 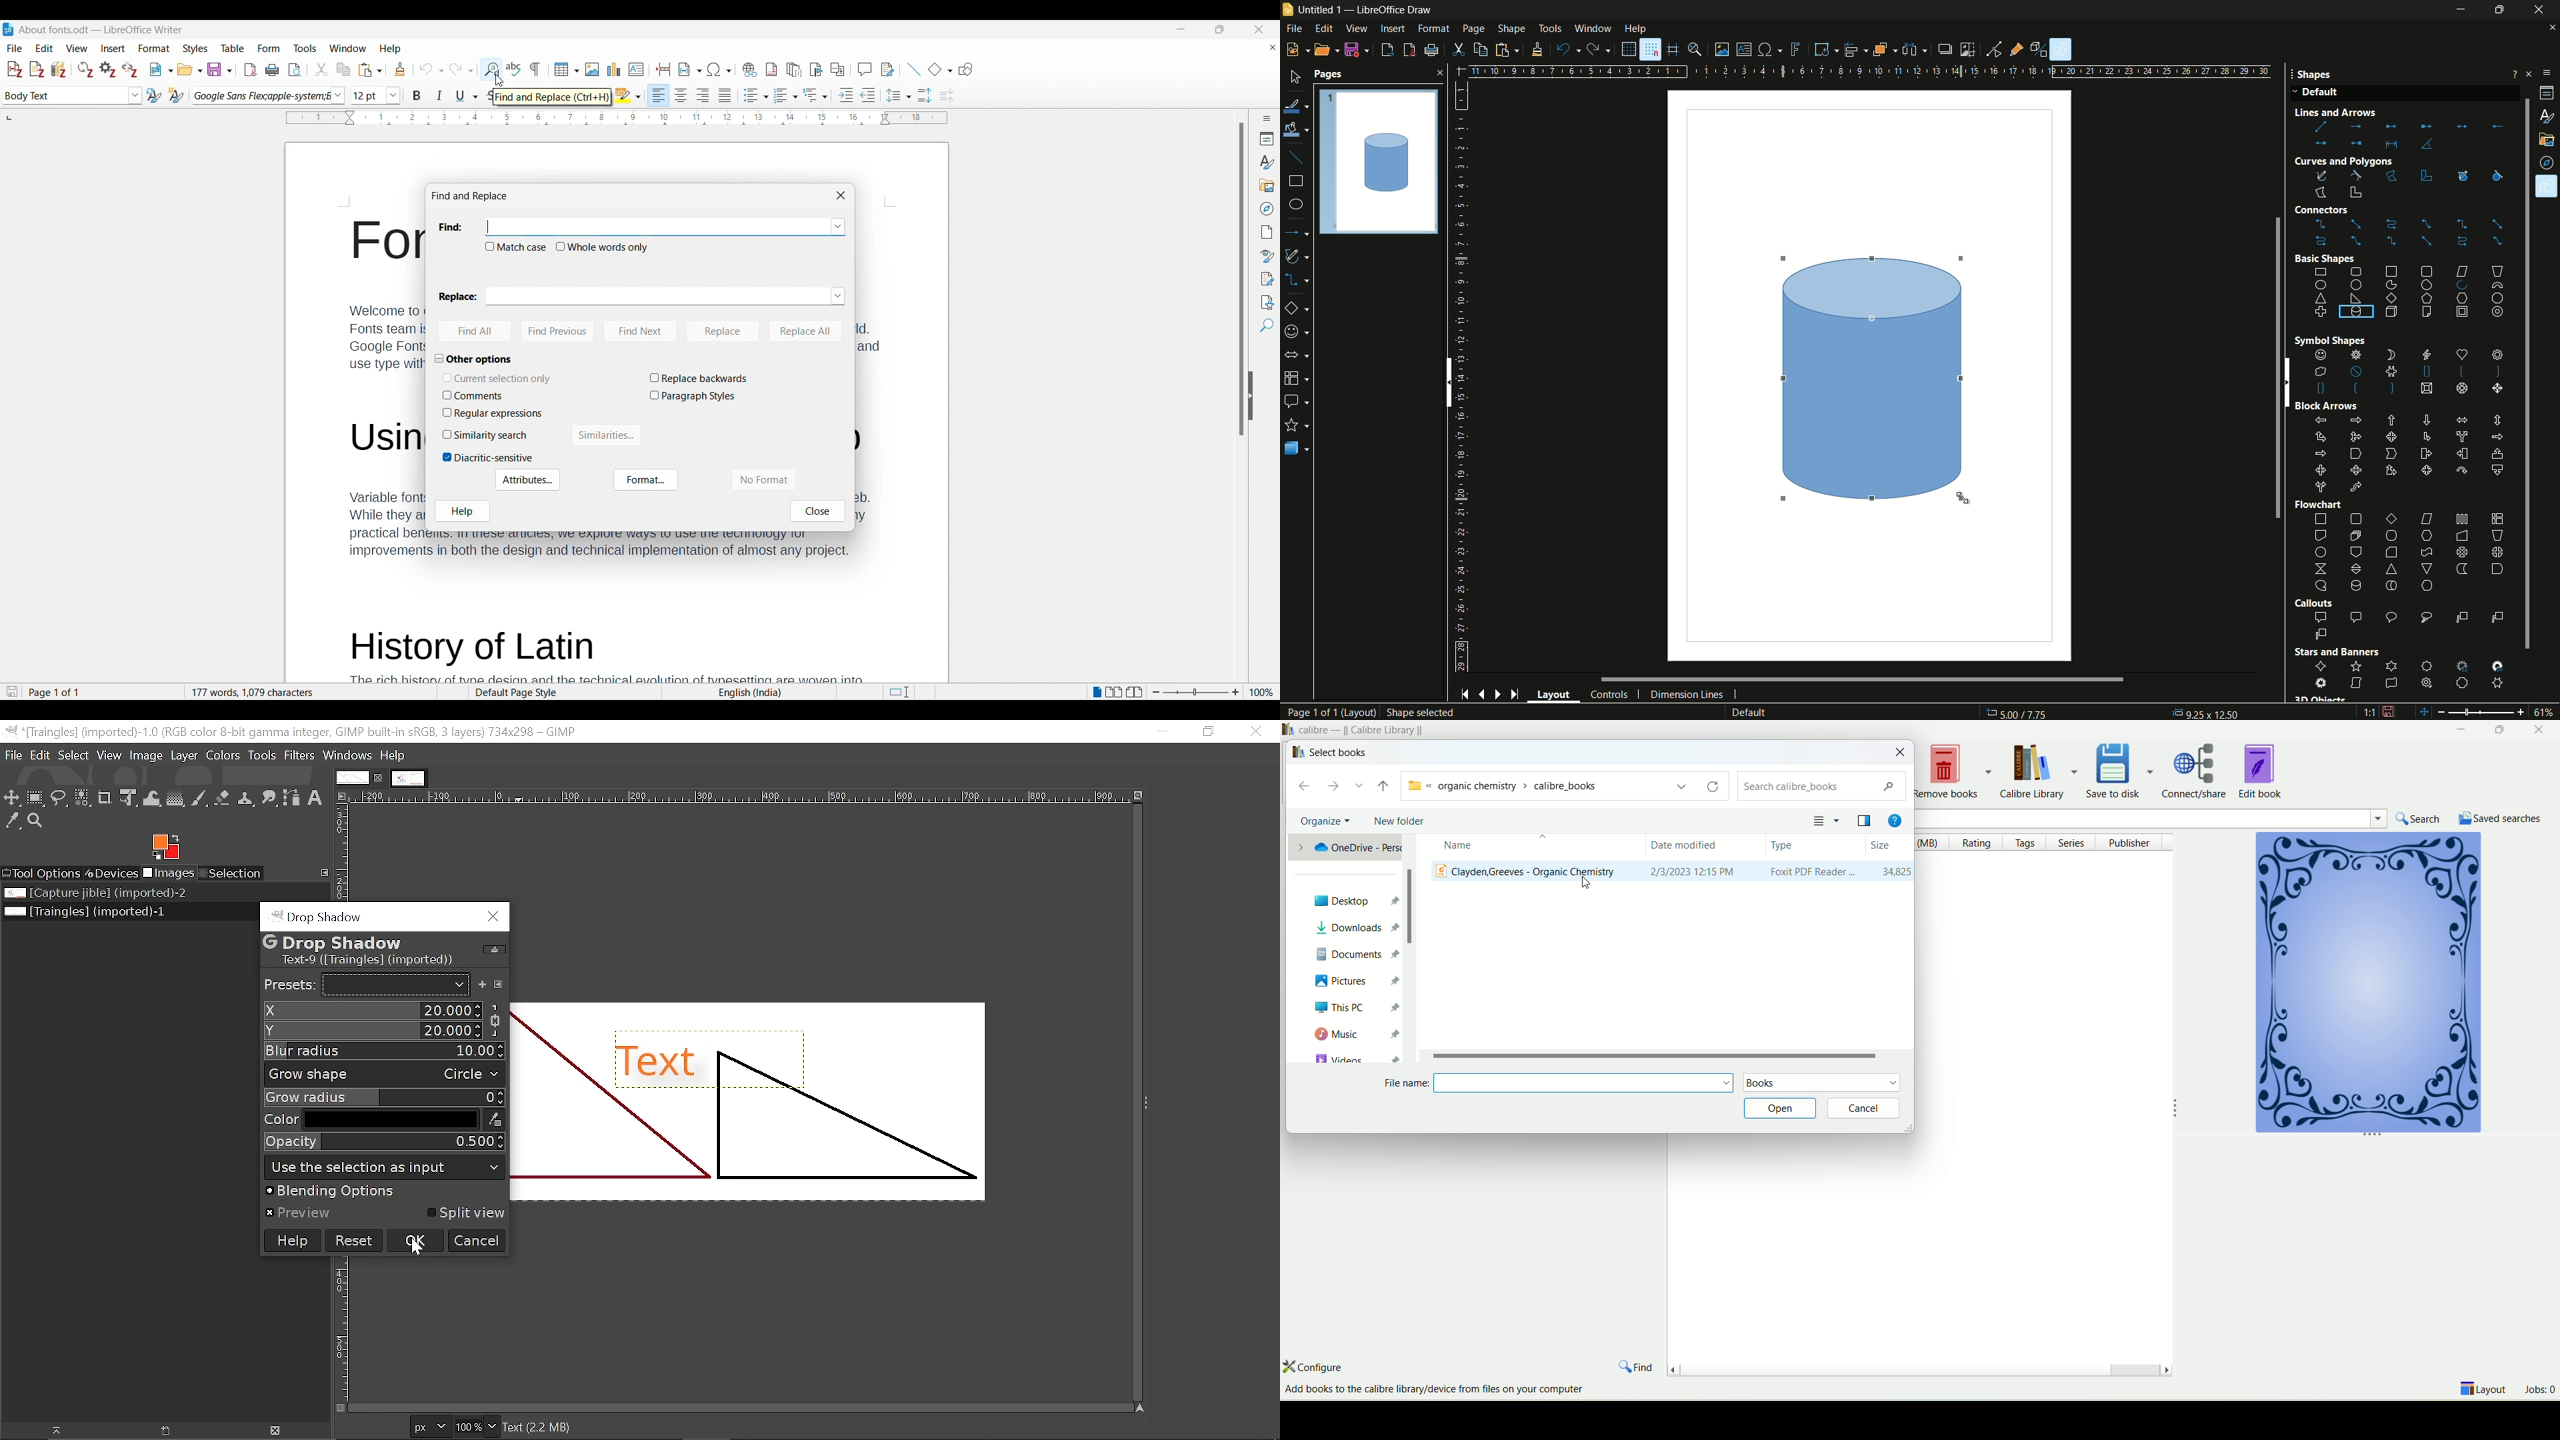 I want to click on Gradient tool, so click(x=176, y=799).